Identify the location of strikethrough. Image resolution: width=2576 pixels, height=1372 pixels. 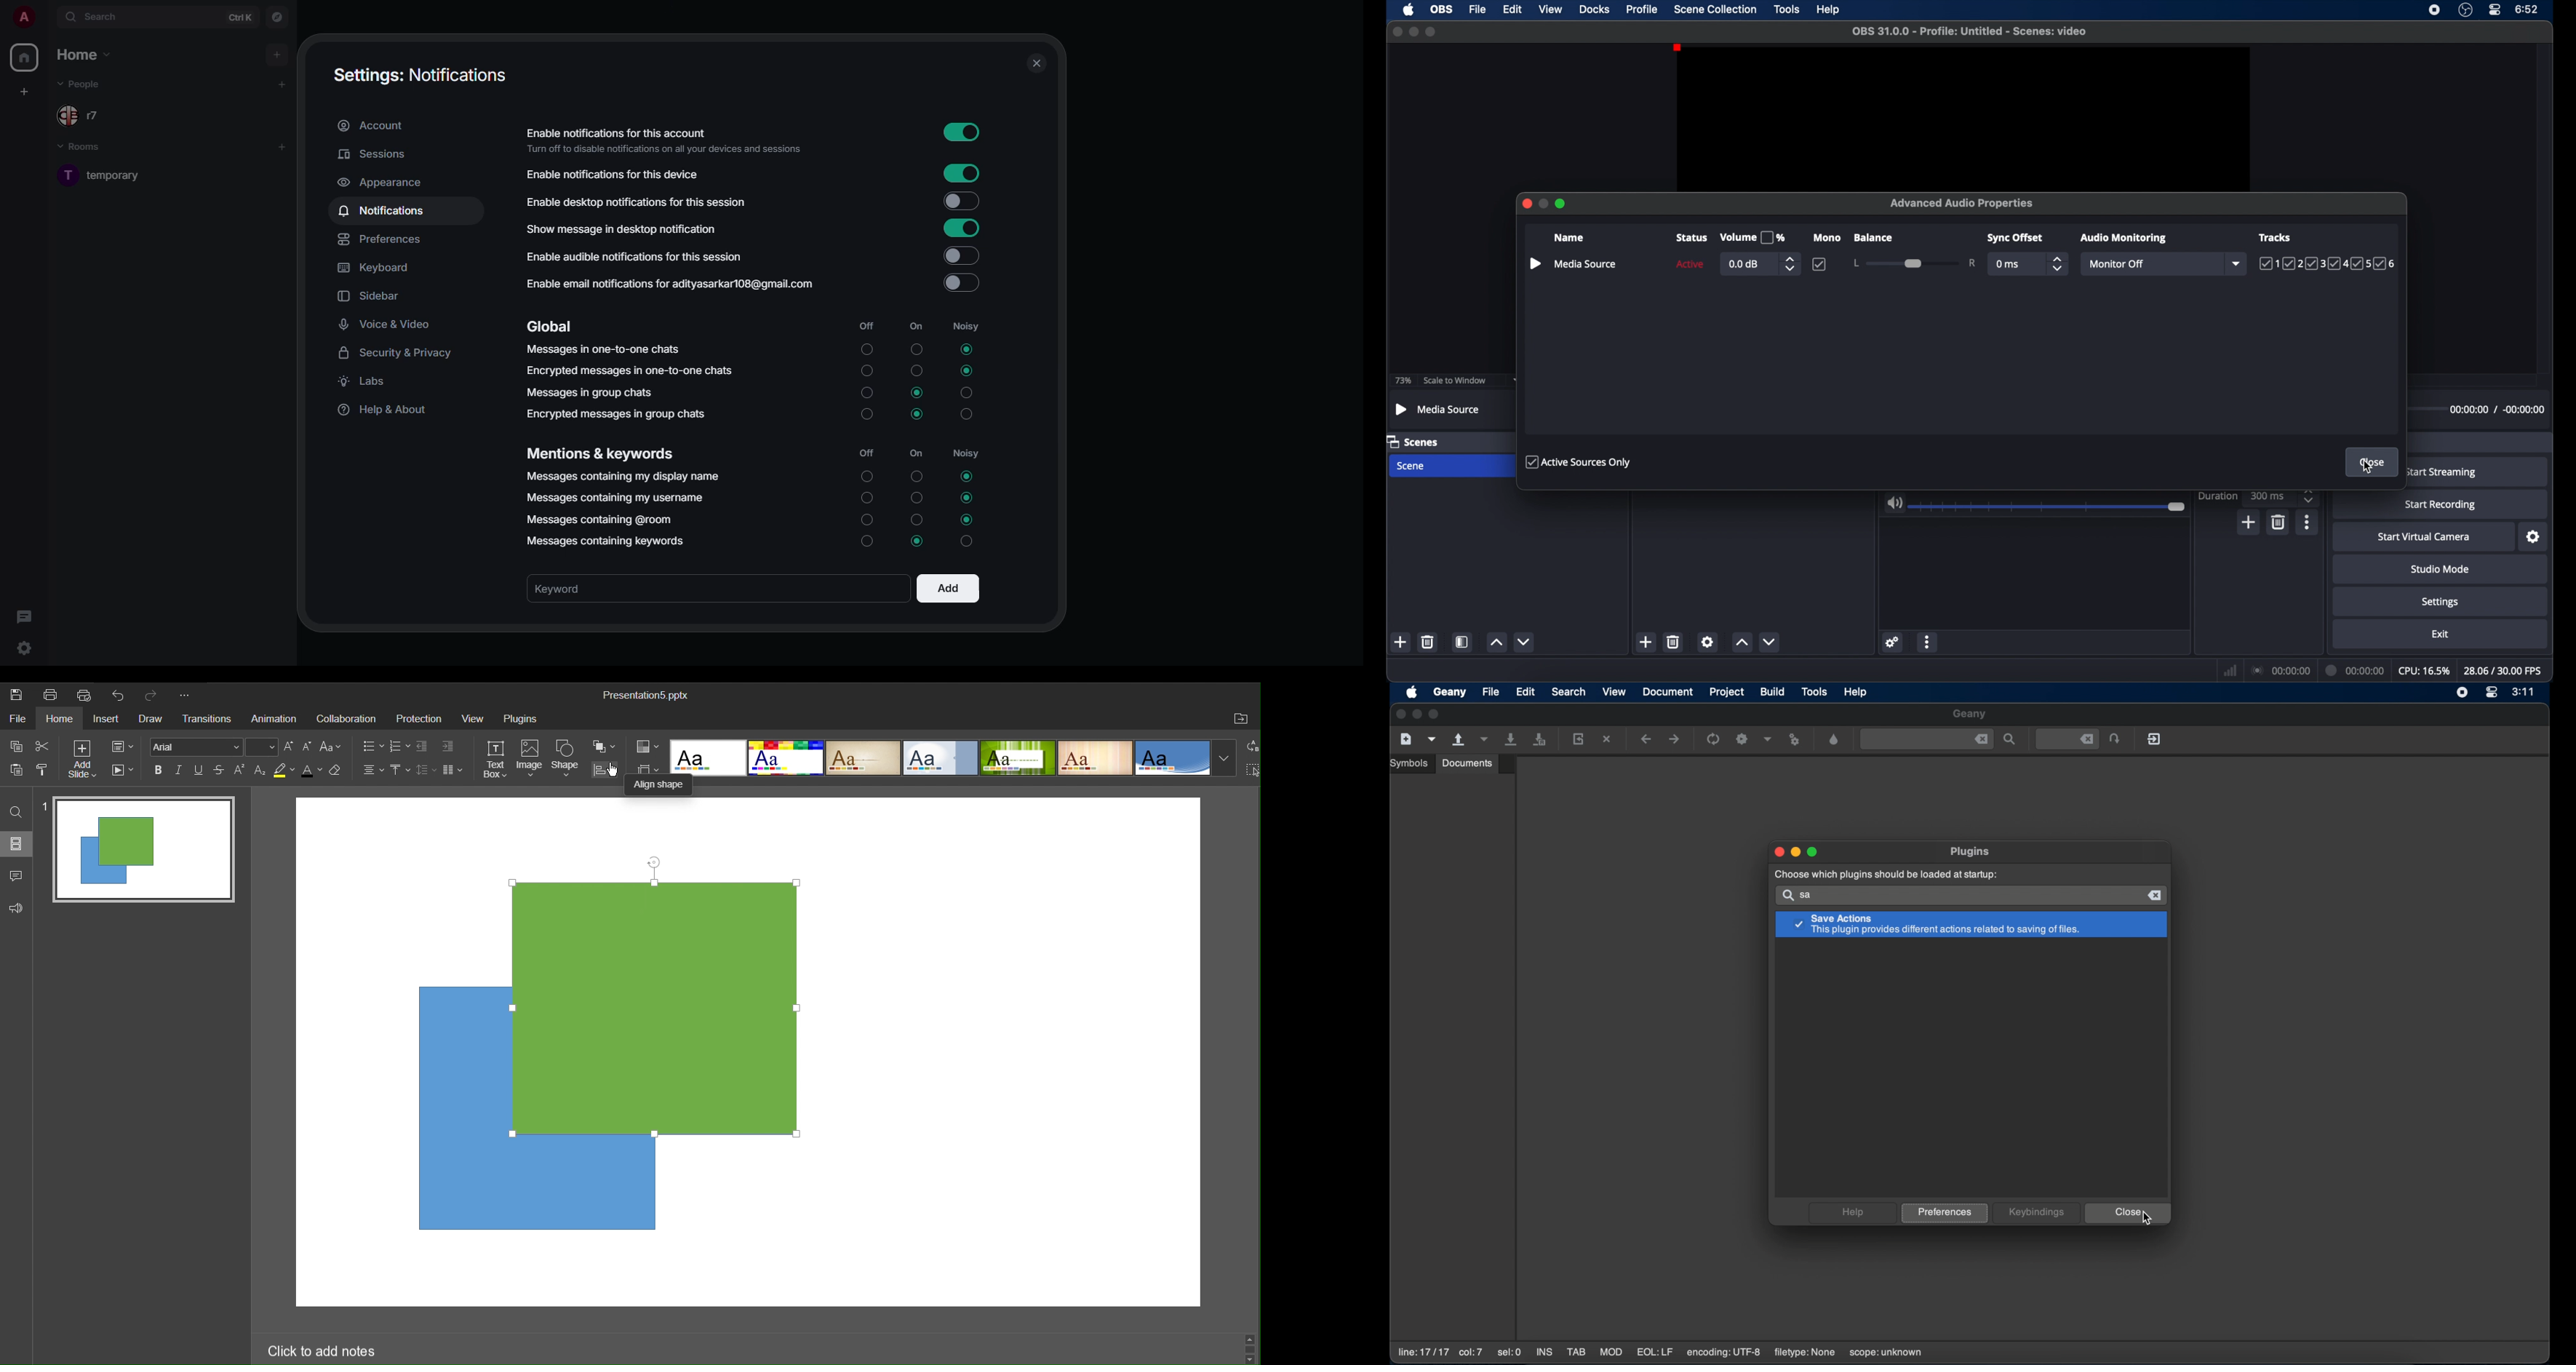
(220, 771).